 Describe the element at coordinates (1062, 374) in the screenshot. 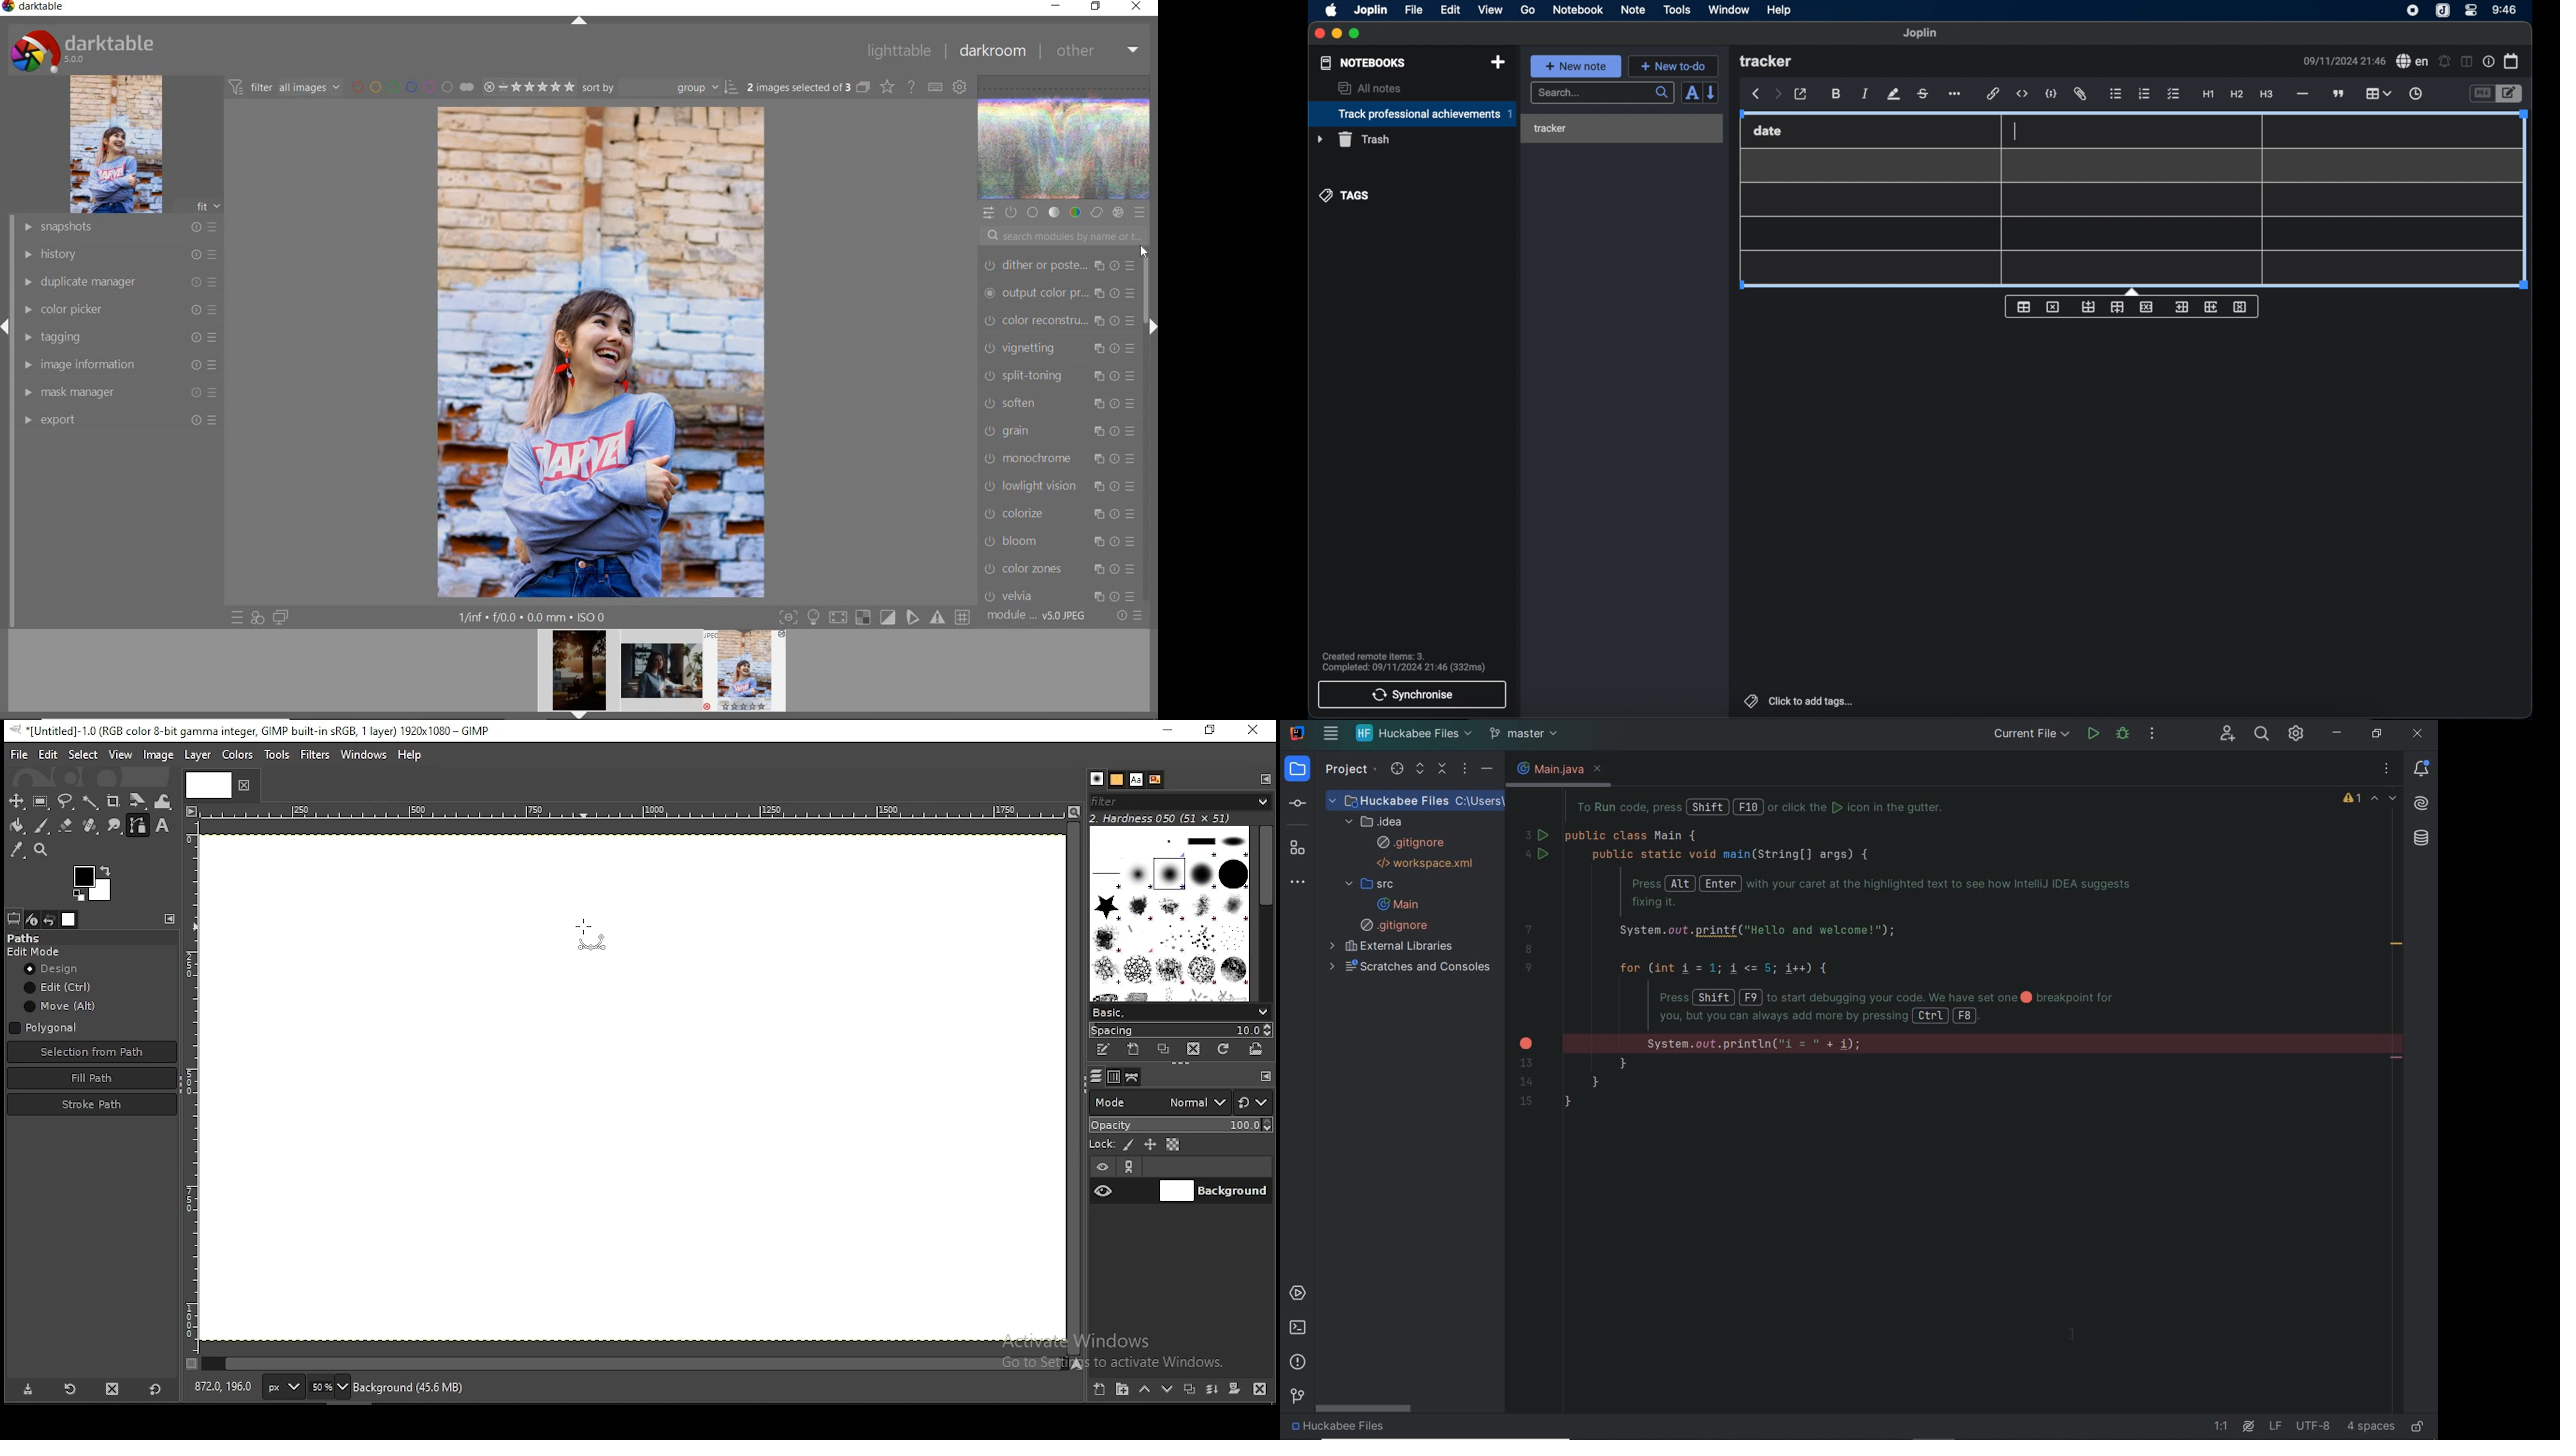

I see `retouch` at that location.